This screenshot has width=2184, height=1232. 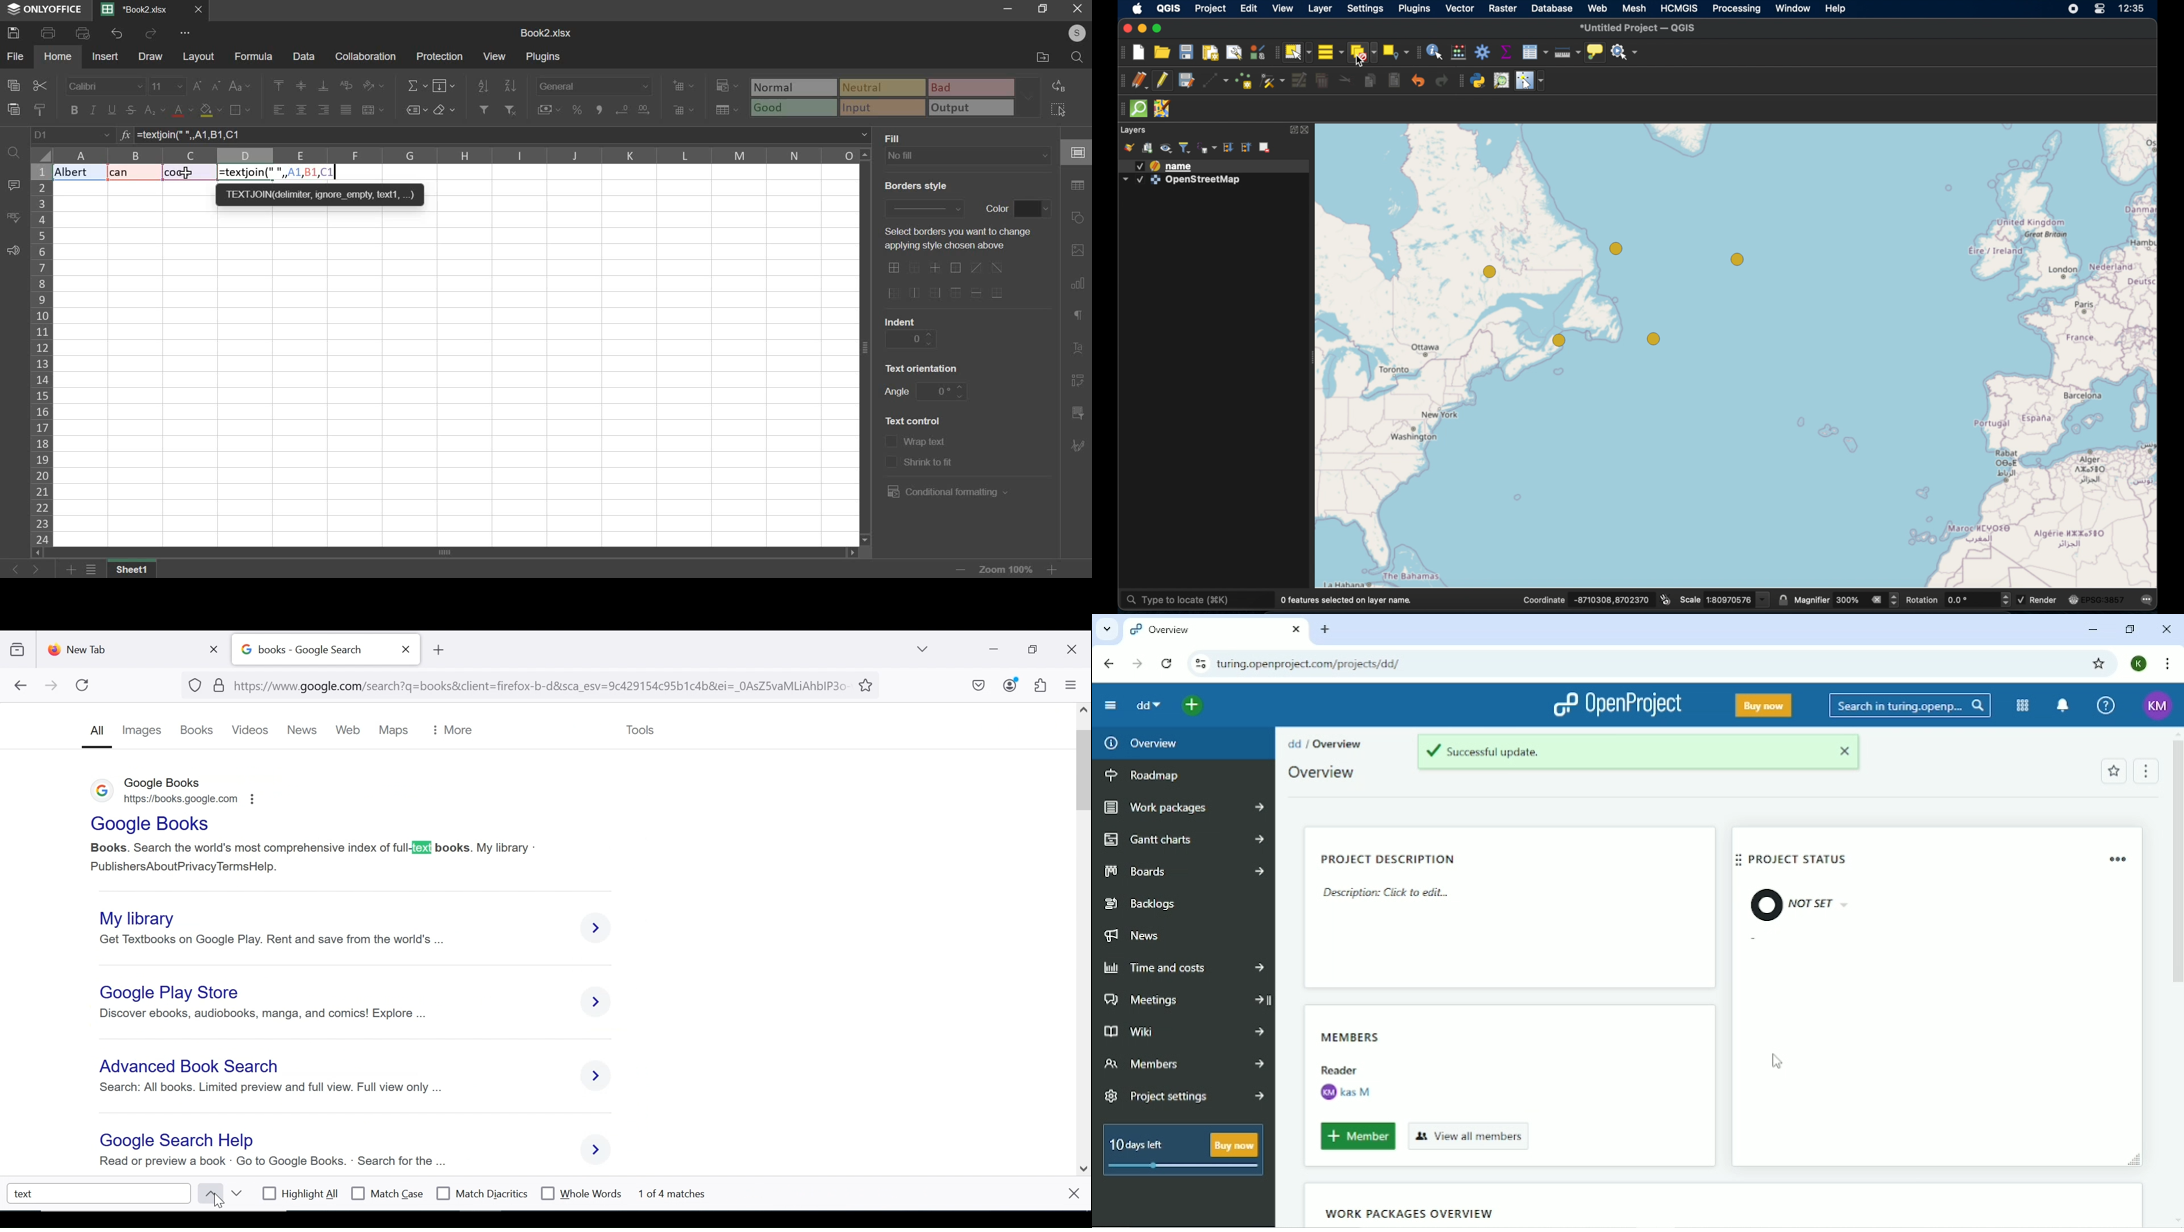 What do you see at coordinates (240, 109) in the screenshot?
I see `border` at bounding box center [240, 109].